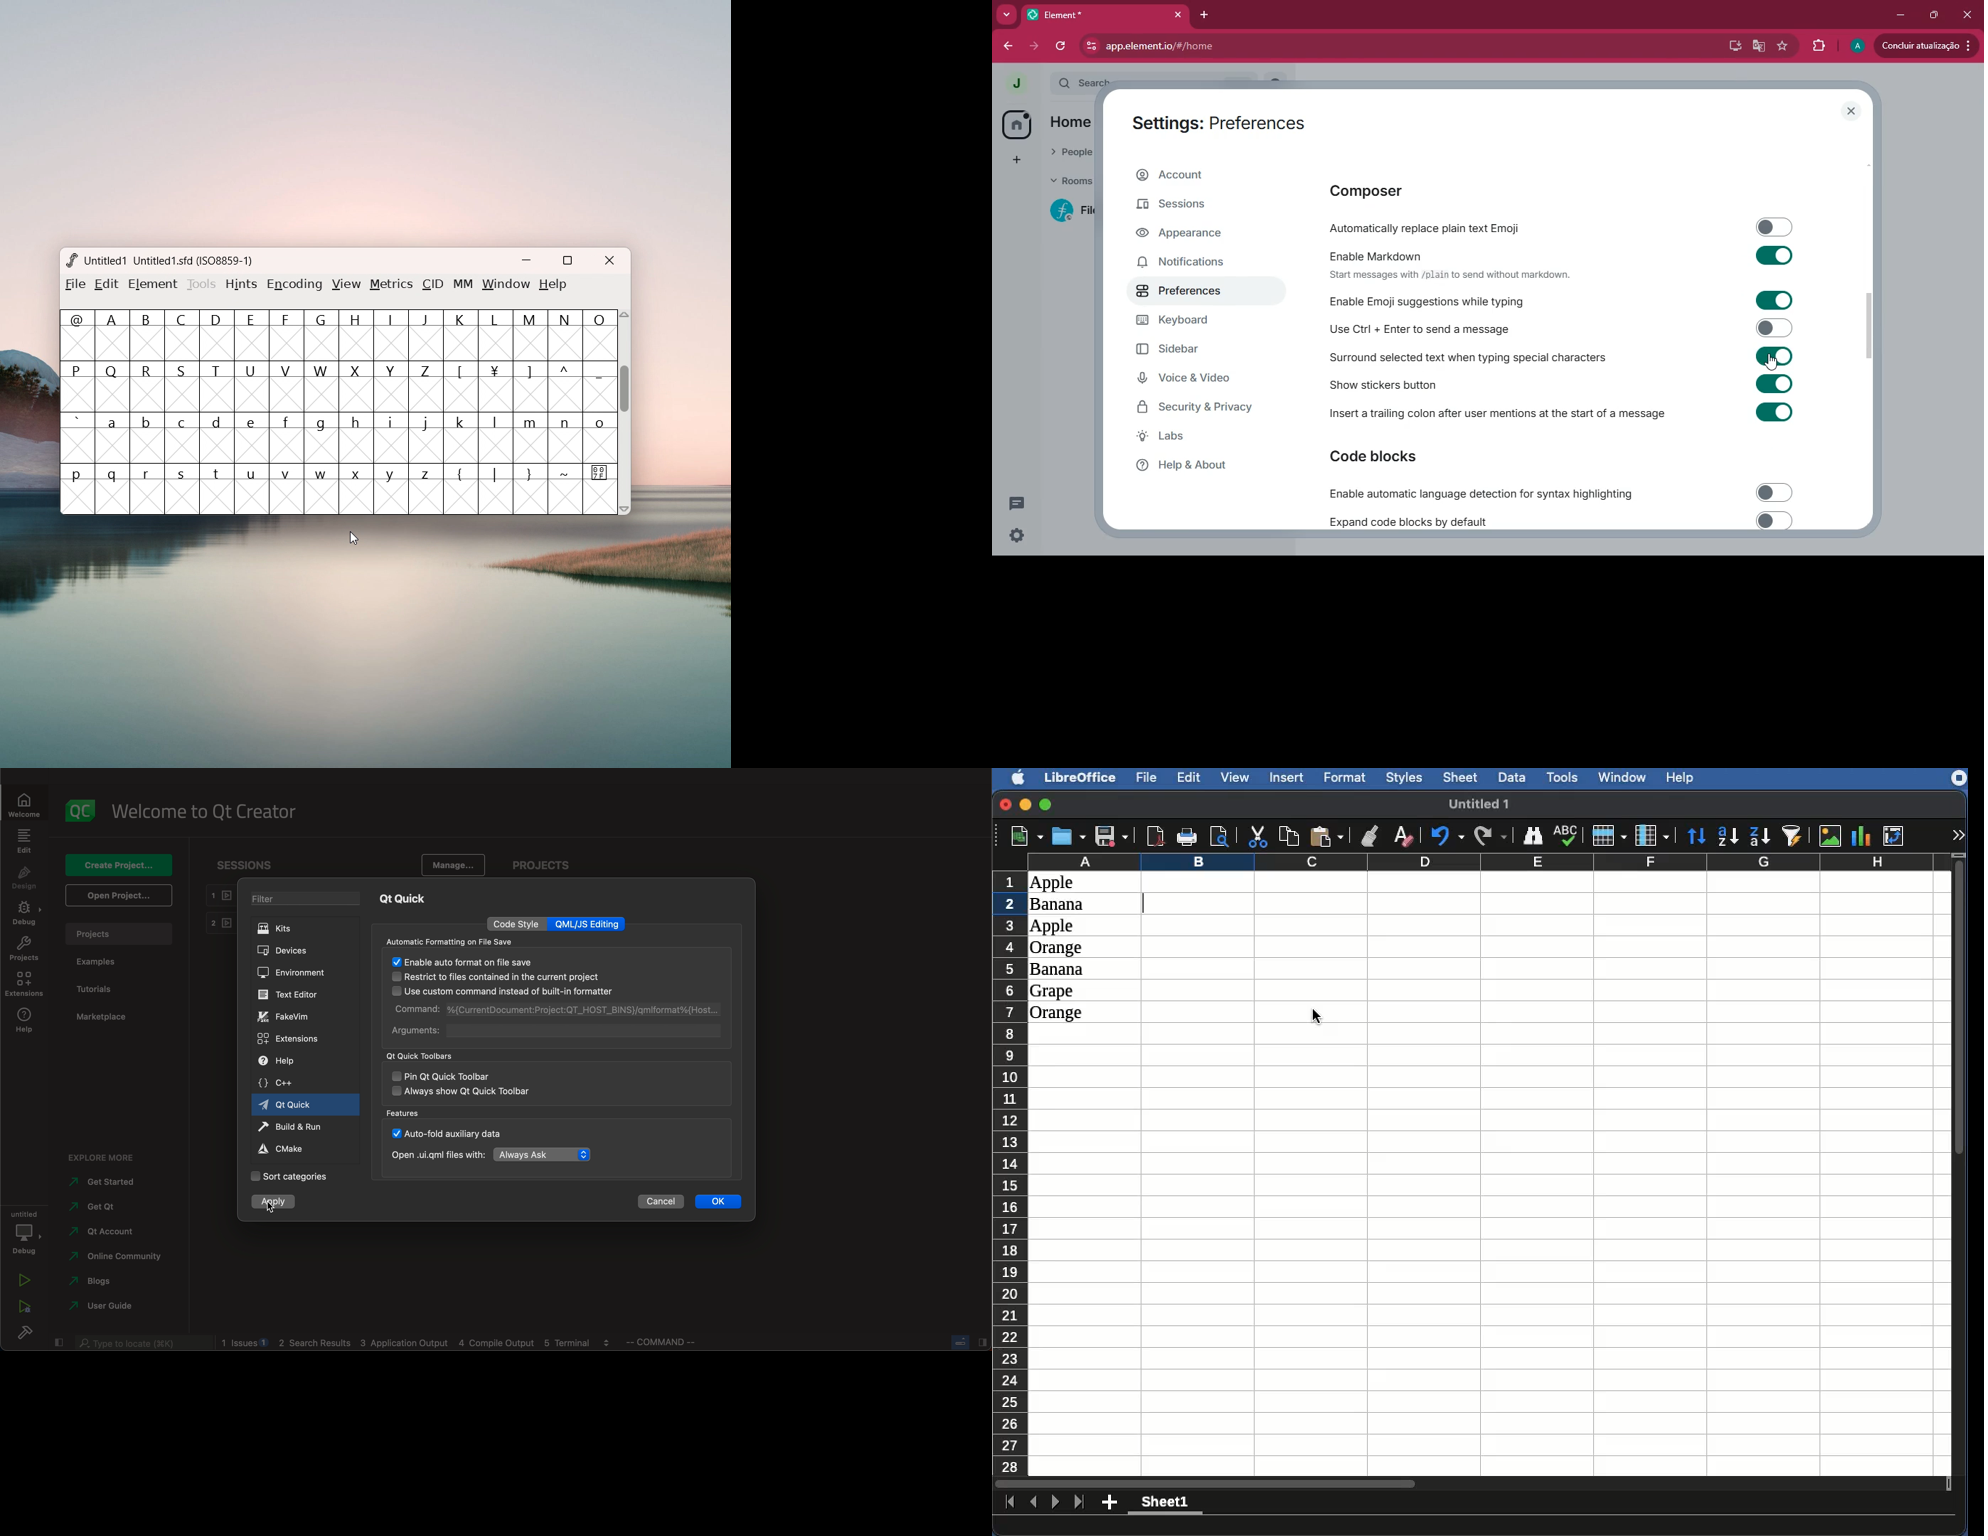 Image resolution: width=1988 pixels, height=1540 pixels. Describe the element at coordinates (183, 335) in the screenshot. I see `C` at that location.